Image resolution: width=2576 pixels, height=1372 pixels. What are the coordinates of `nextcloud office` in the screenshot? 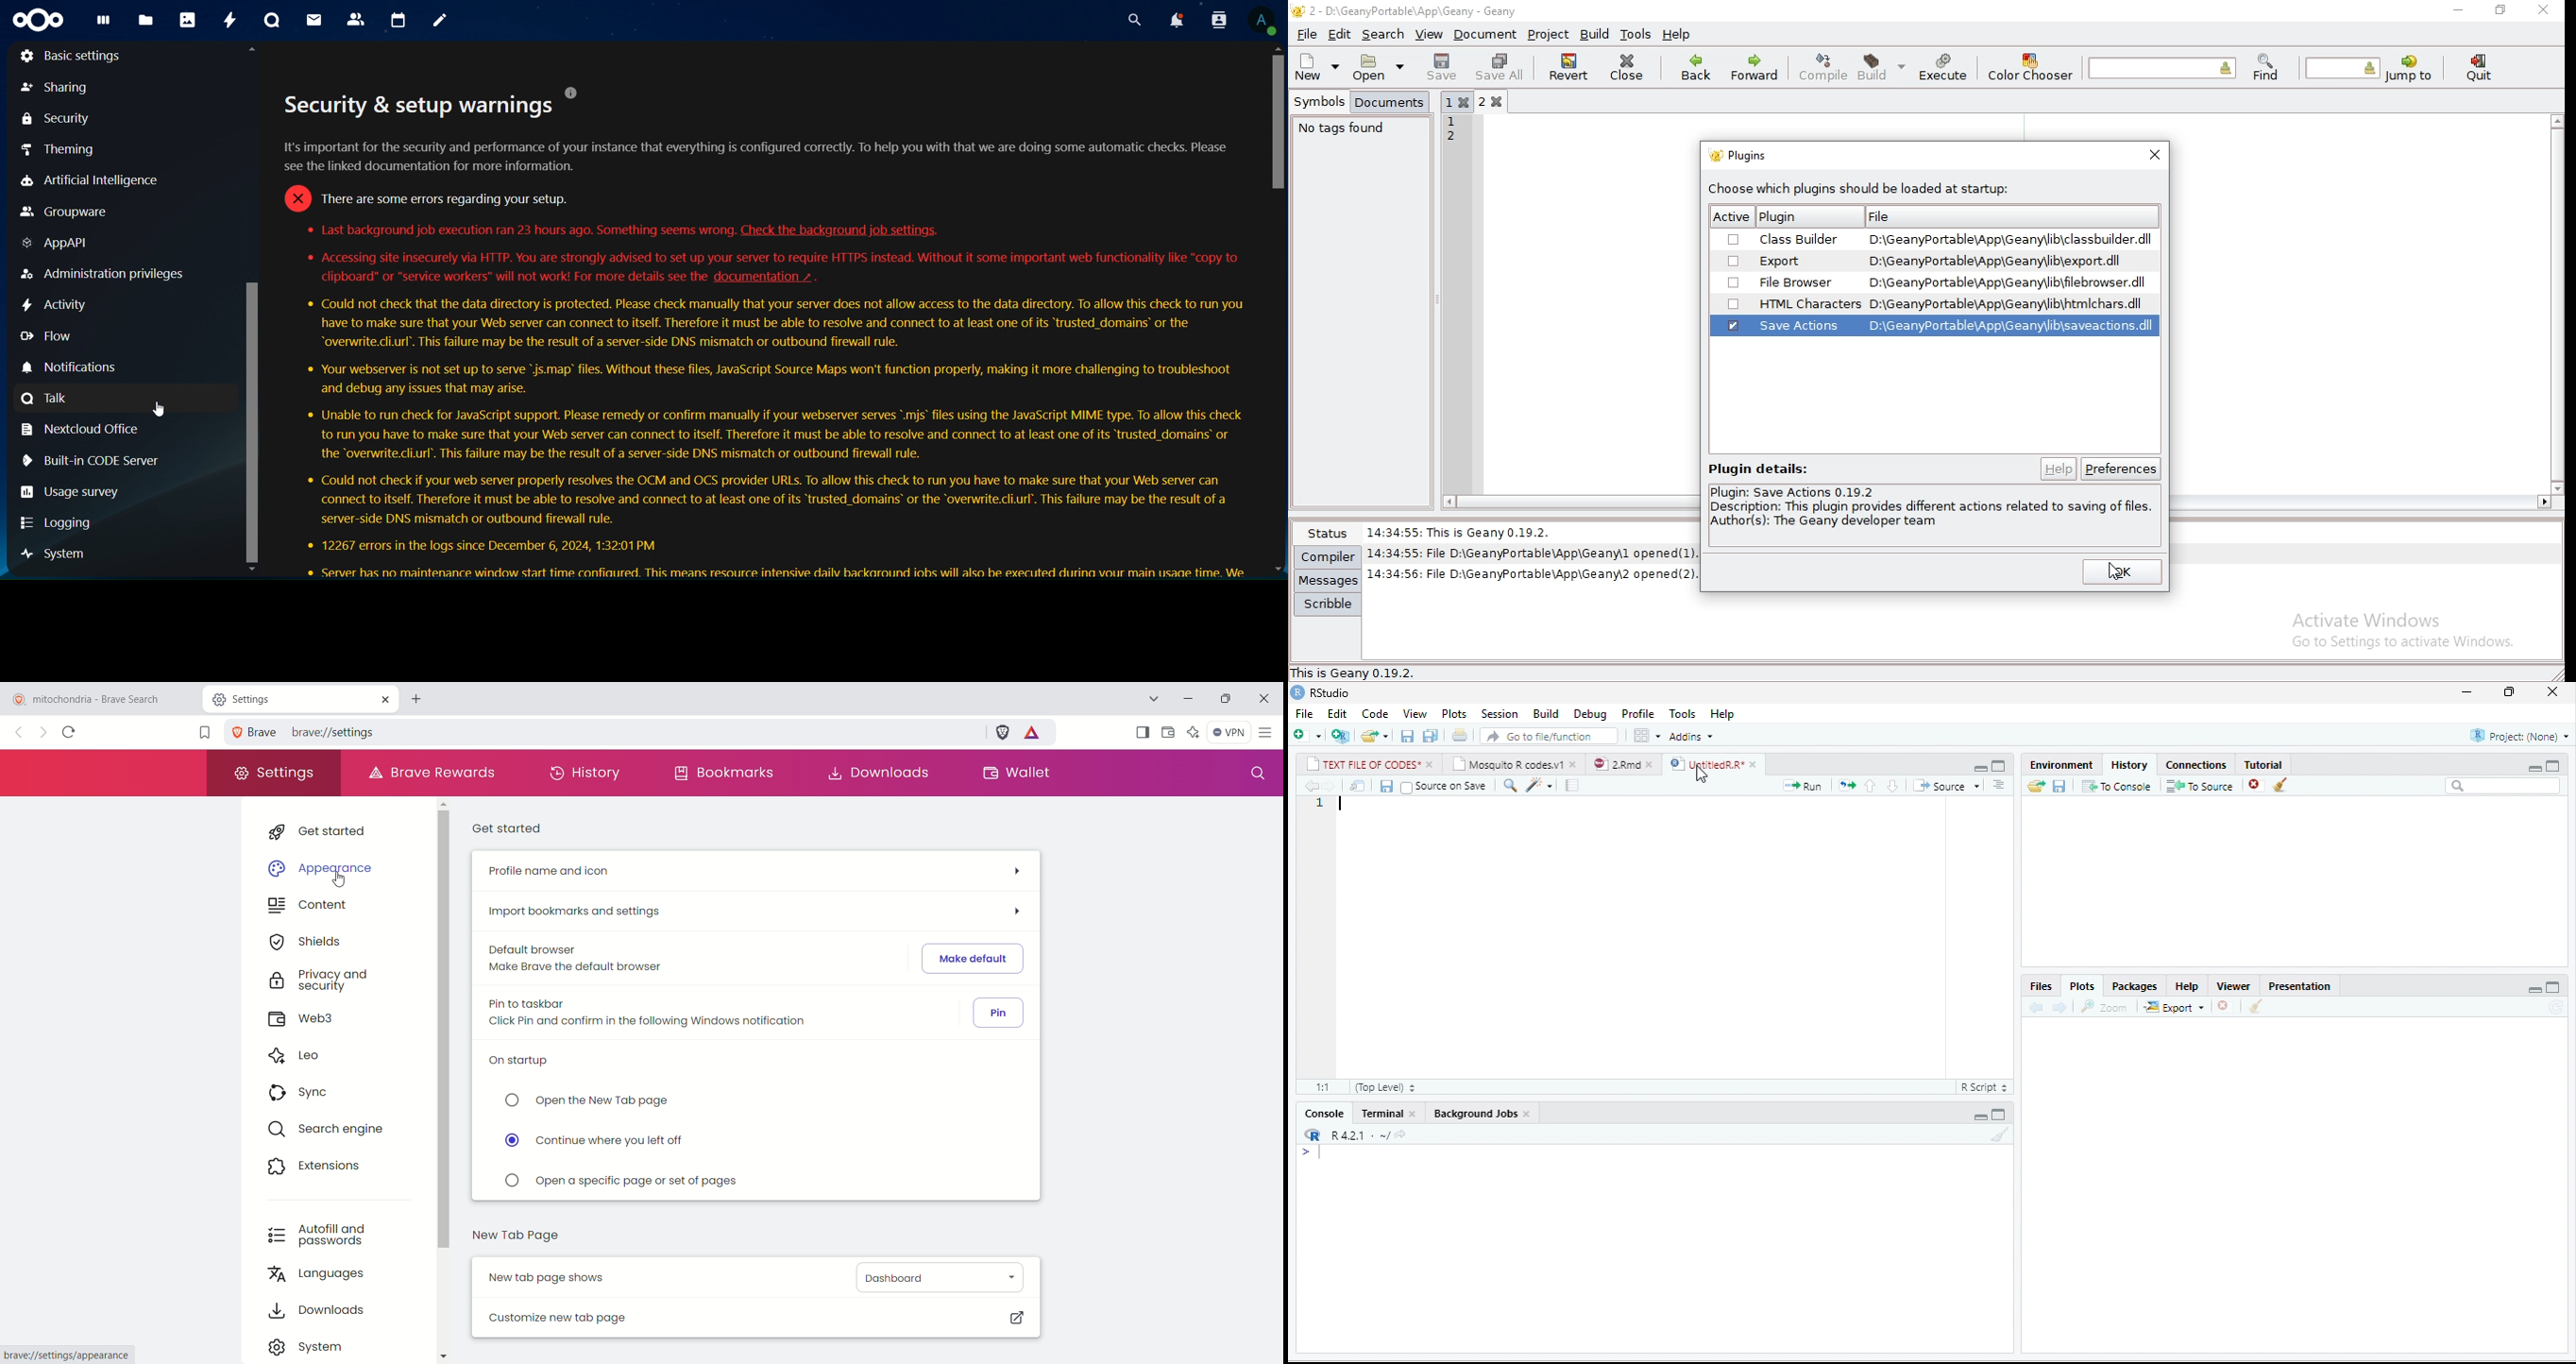 It's located at (83, 429).